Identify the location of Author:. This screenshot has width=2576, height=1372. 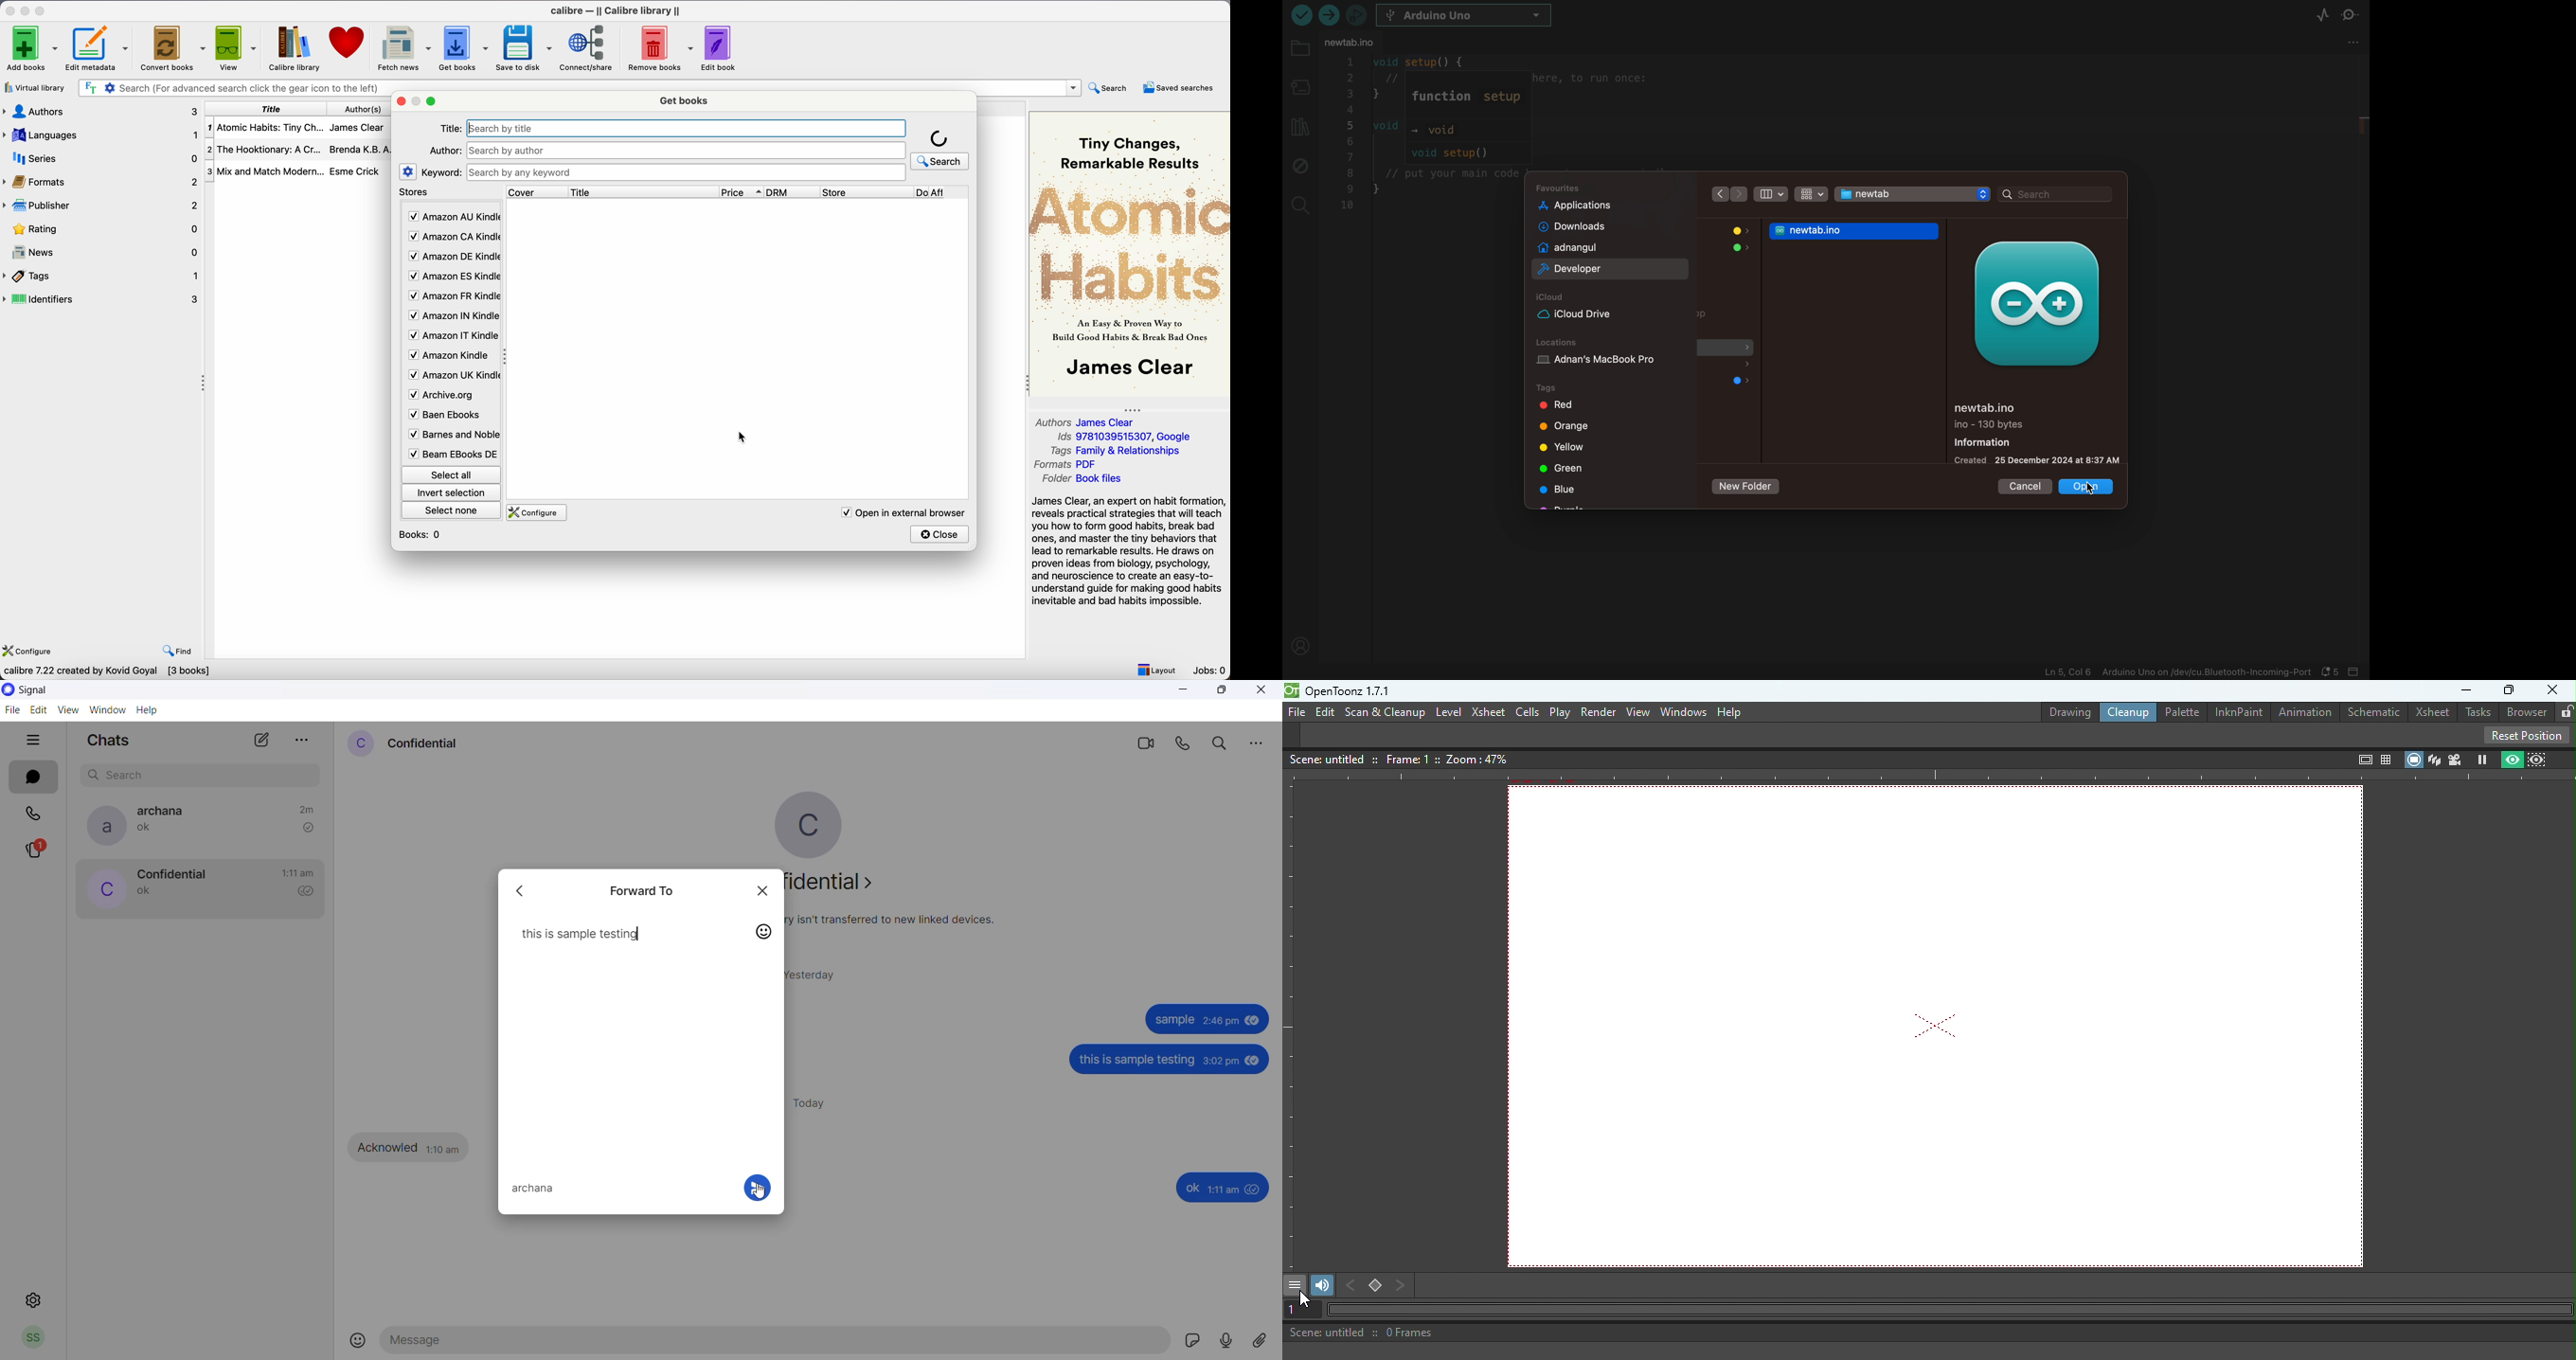
(446, 151).